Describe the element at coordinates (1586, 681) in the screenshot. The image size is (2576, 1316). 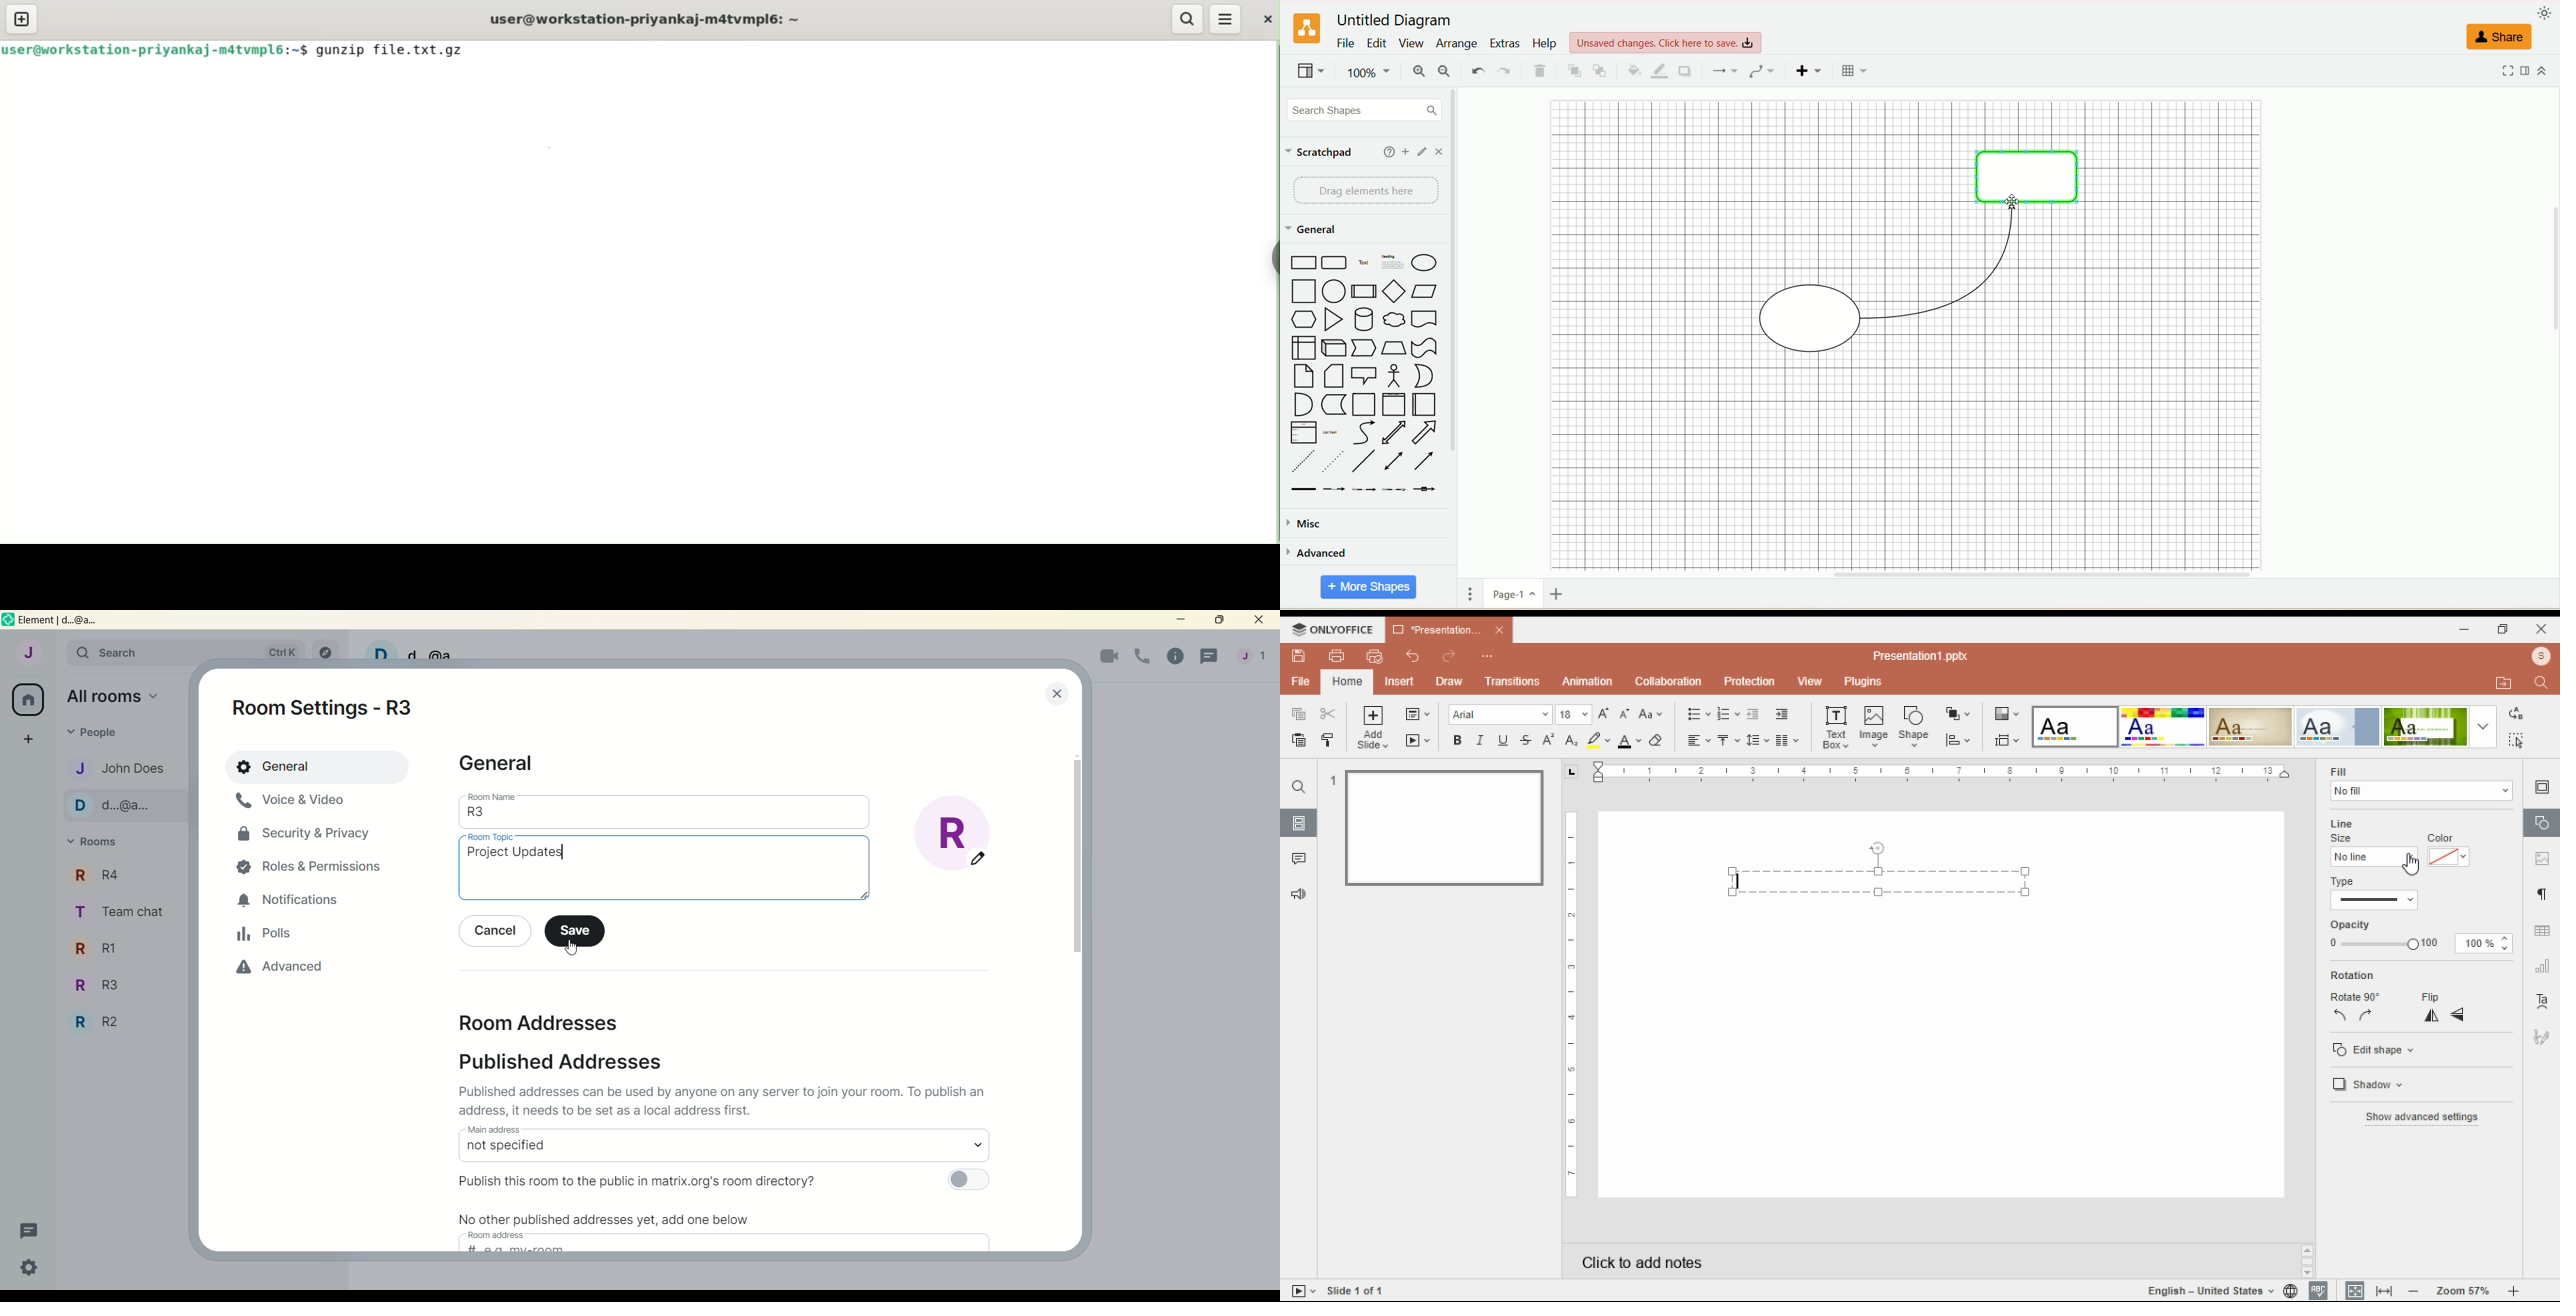
I see `animation` at that location.